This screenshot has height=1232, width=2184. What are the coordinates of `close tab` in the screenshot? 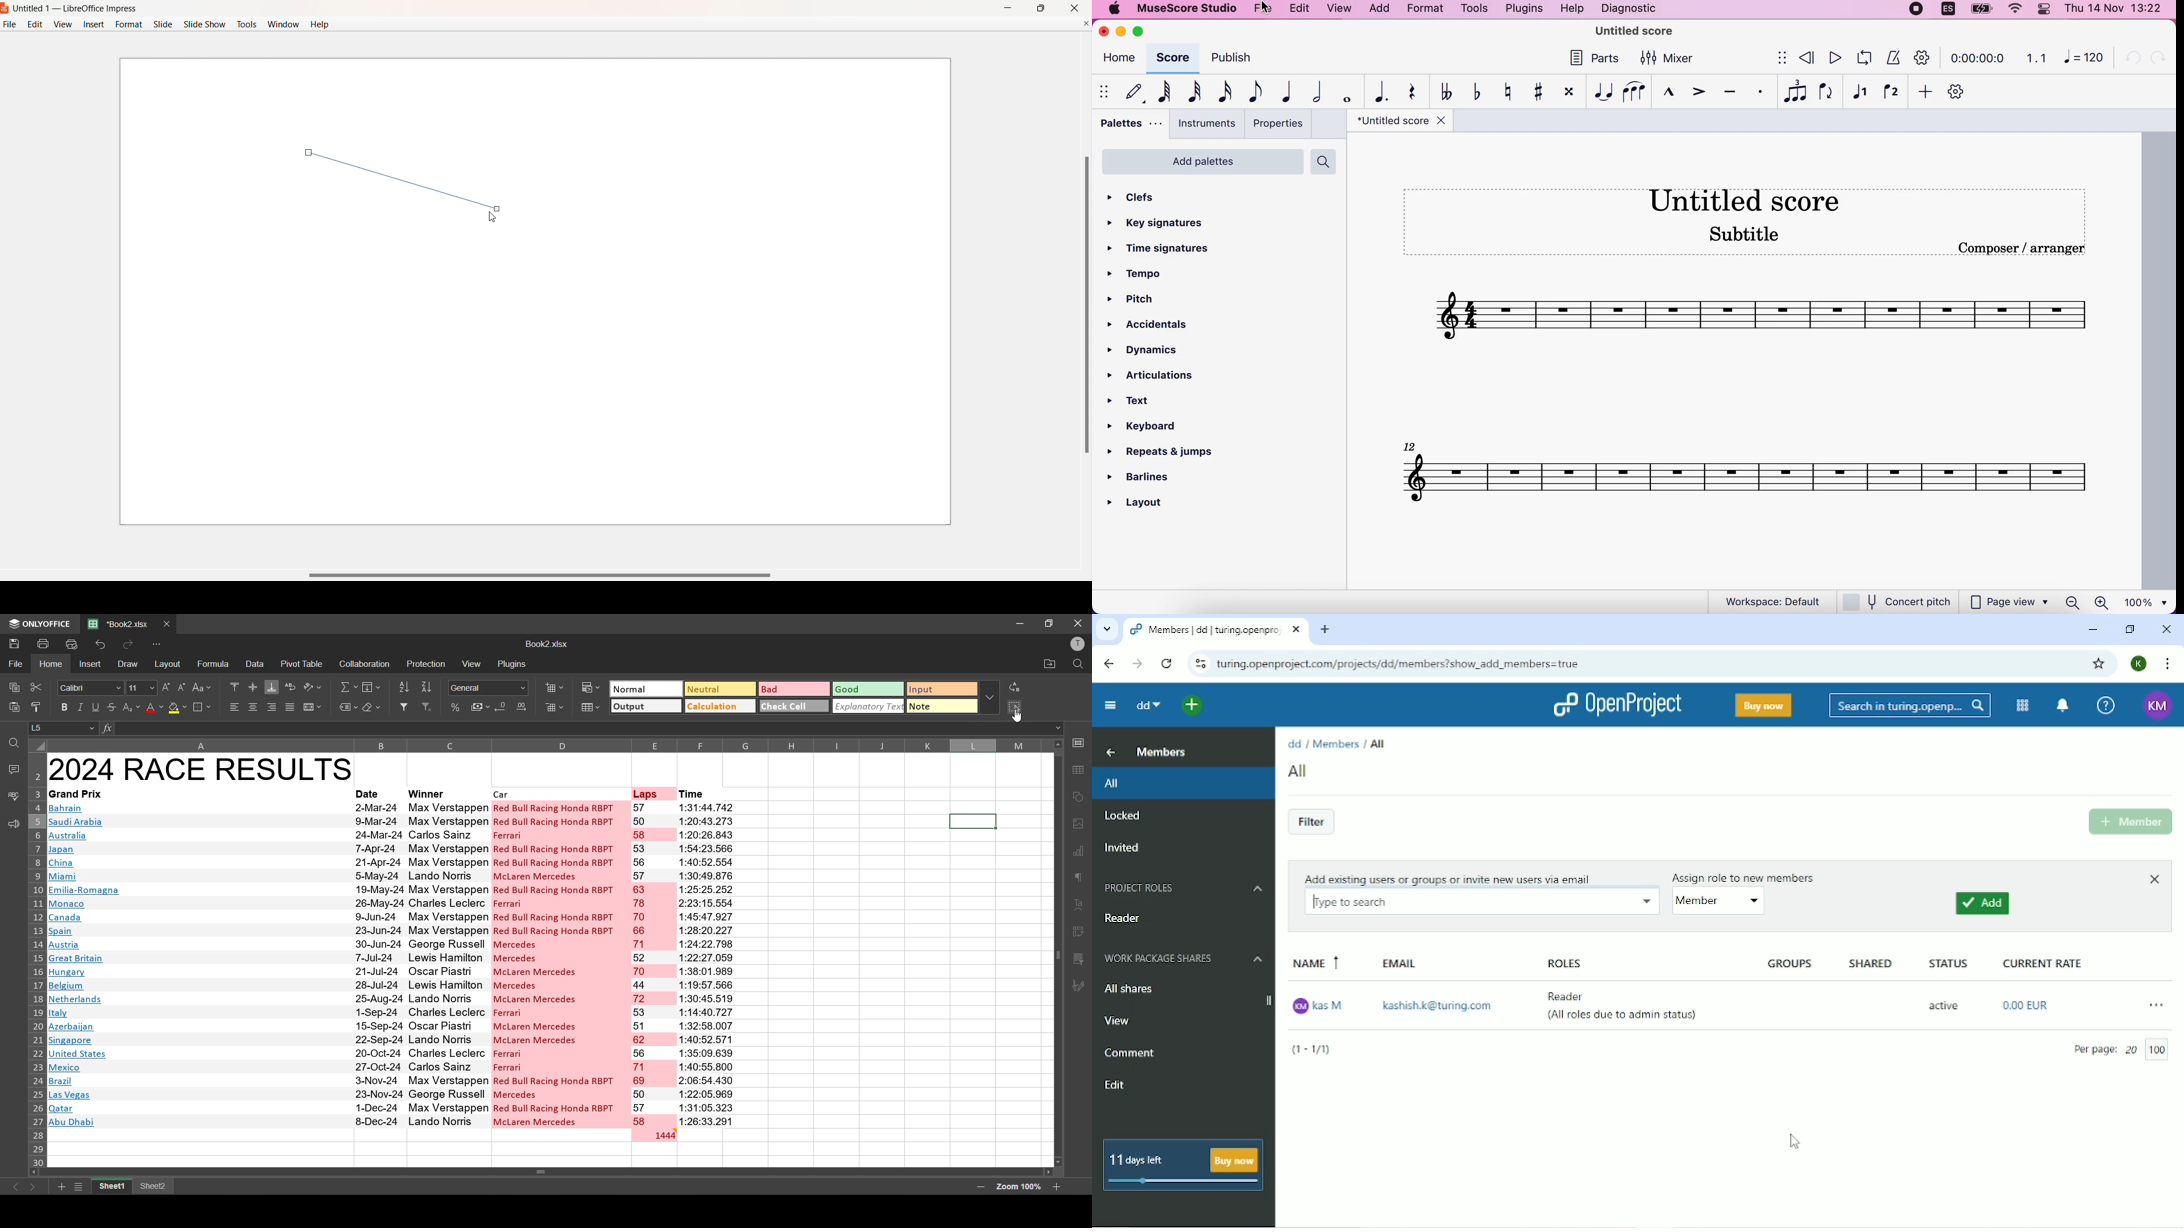 It's located at (168, 623).